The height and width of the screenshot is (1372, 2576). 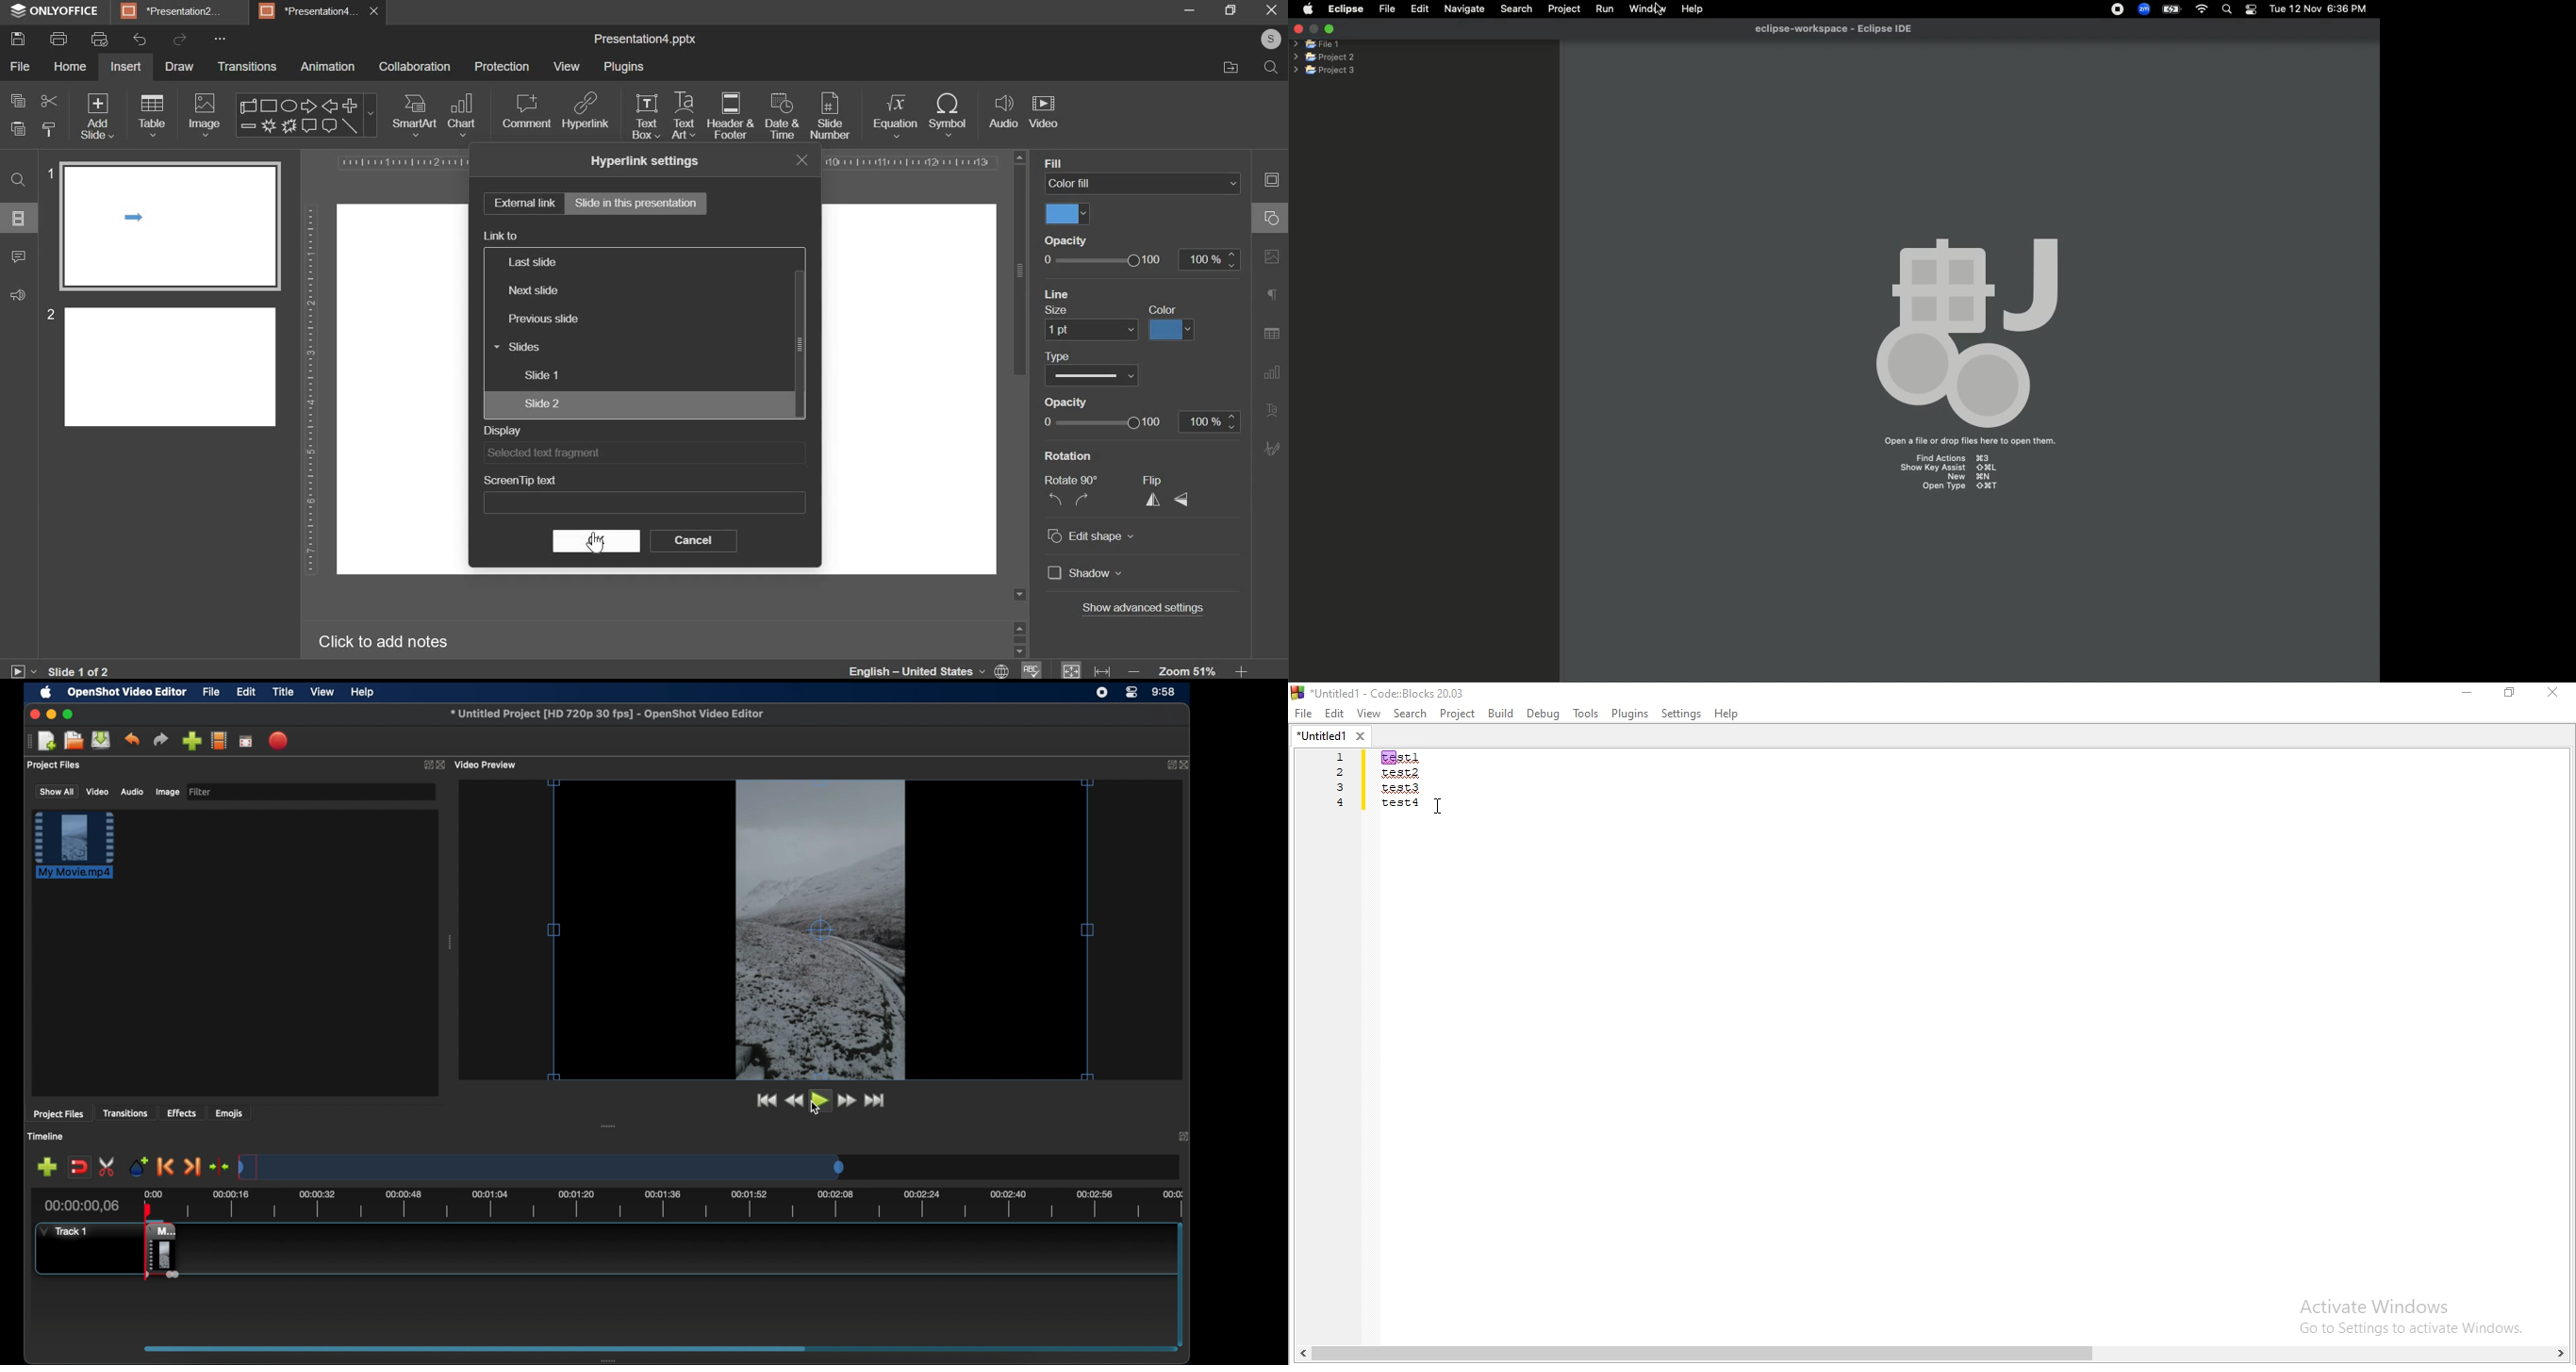 What do you see at coordinates (1206, 421) in the screenshot?
I see `100 %` at bounding box center [1206, 421].